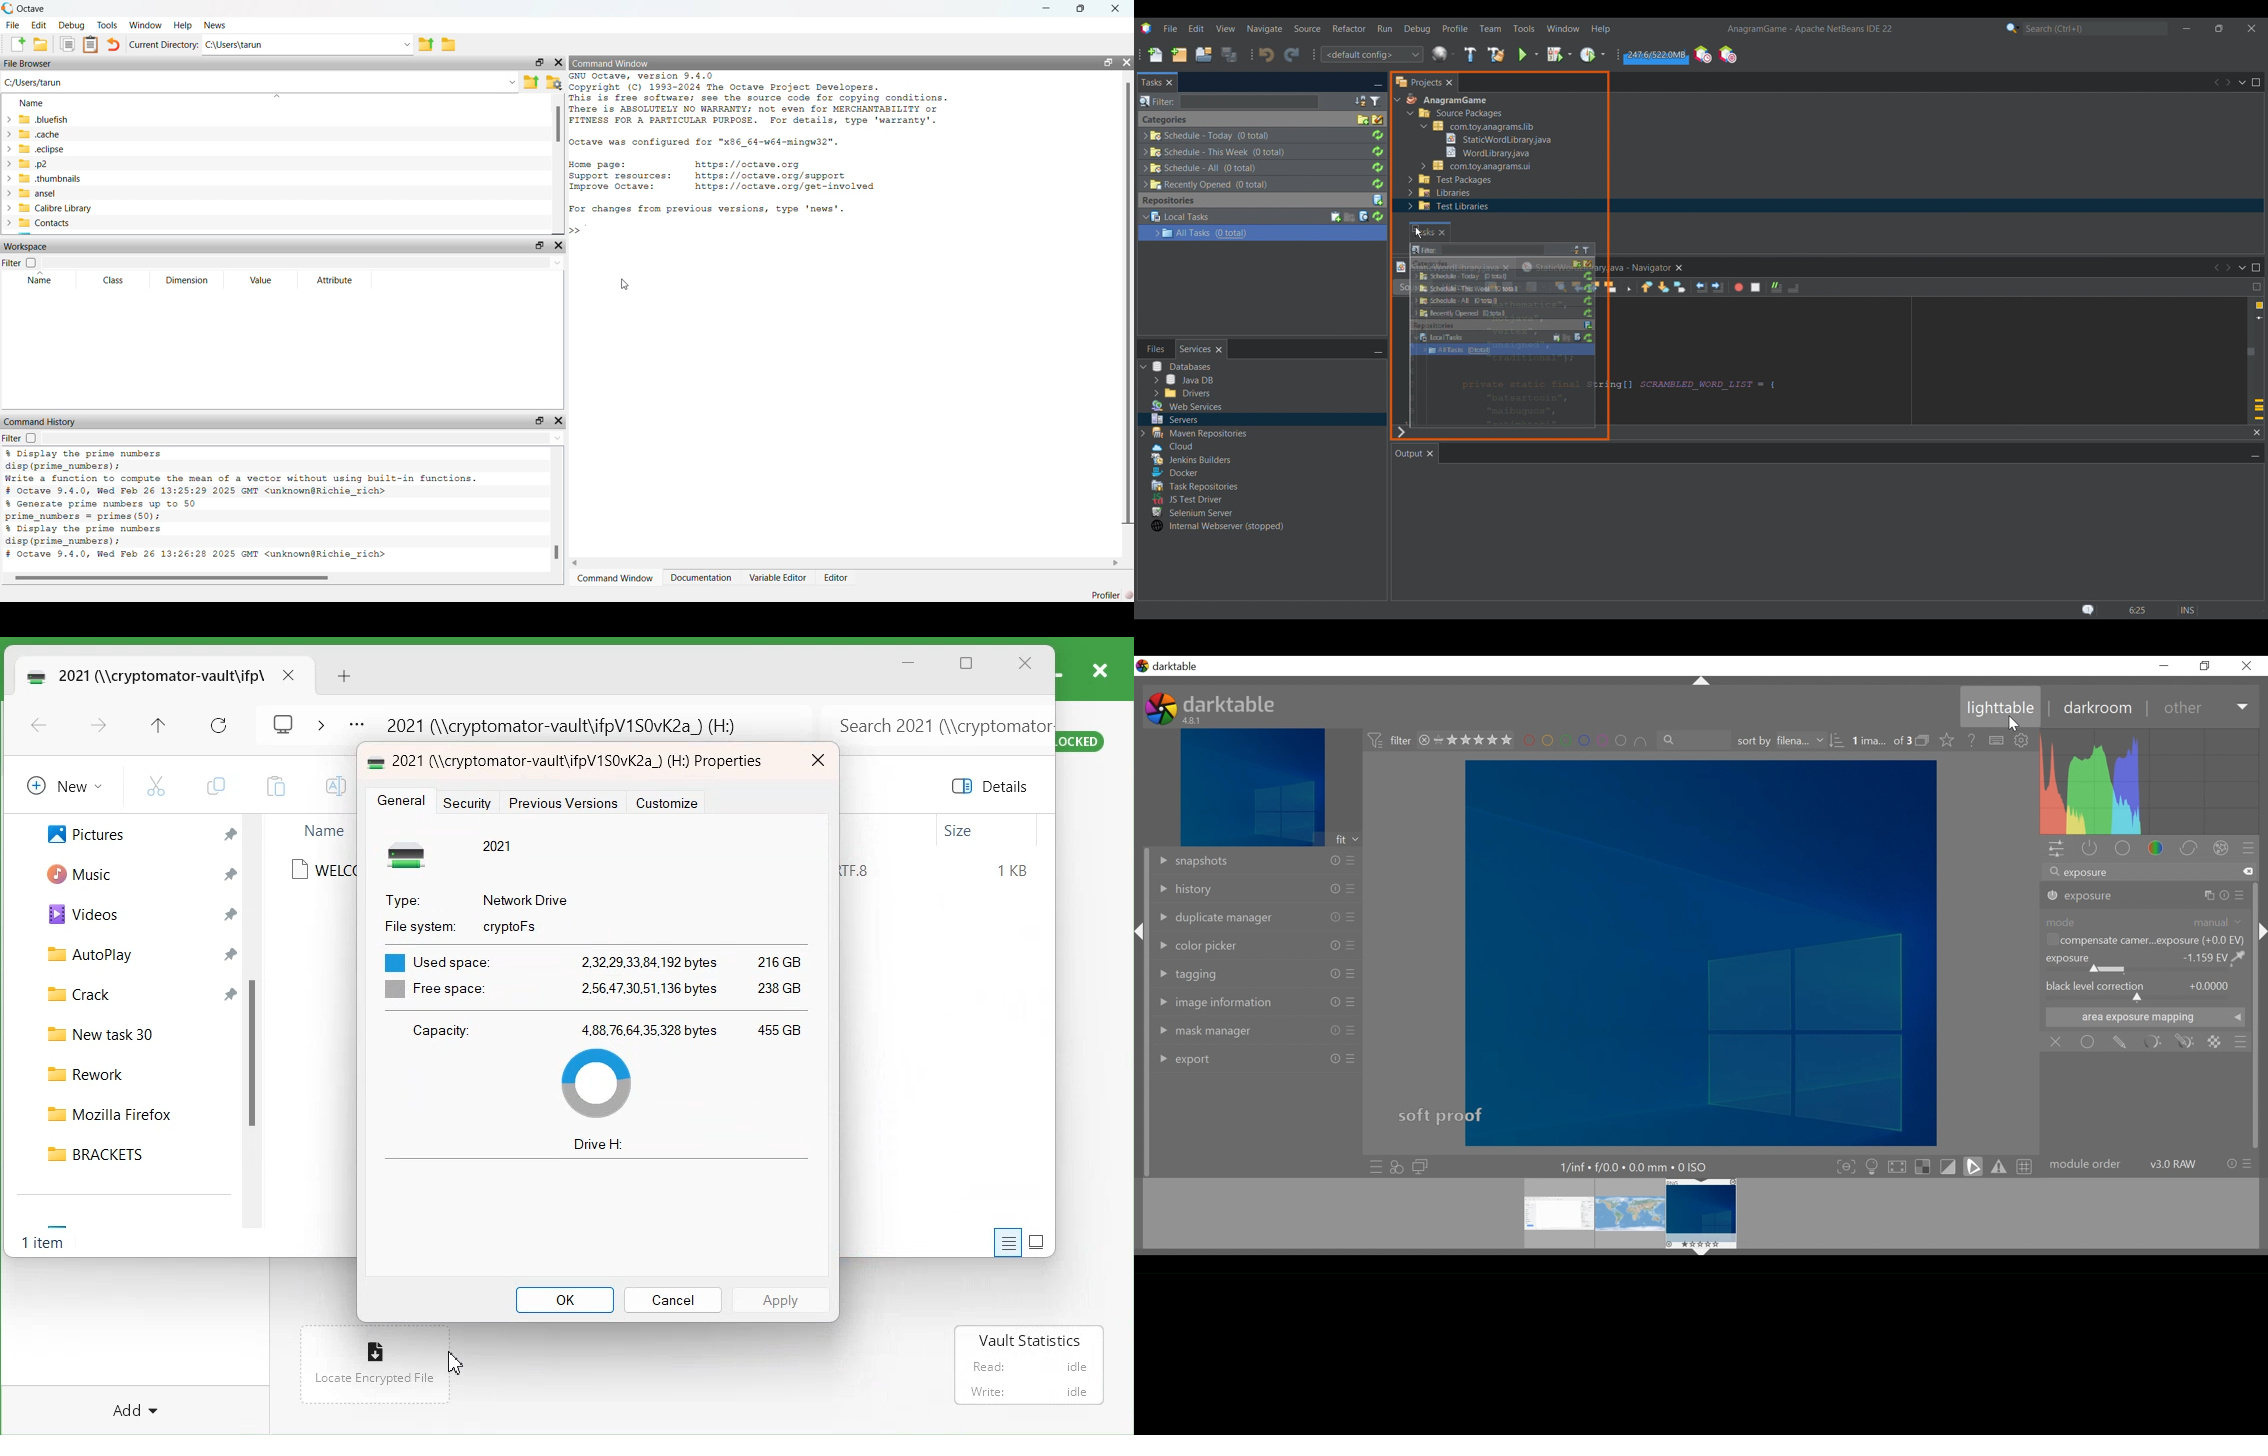 The image size is (2268, 1456). I want to click on image, so click(1700, 953).